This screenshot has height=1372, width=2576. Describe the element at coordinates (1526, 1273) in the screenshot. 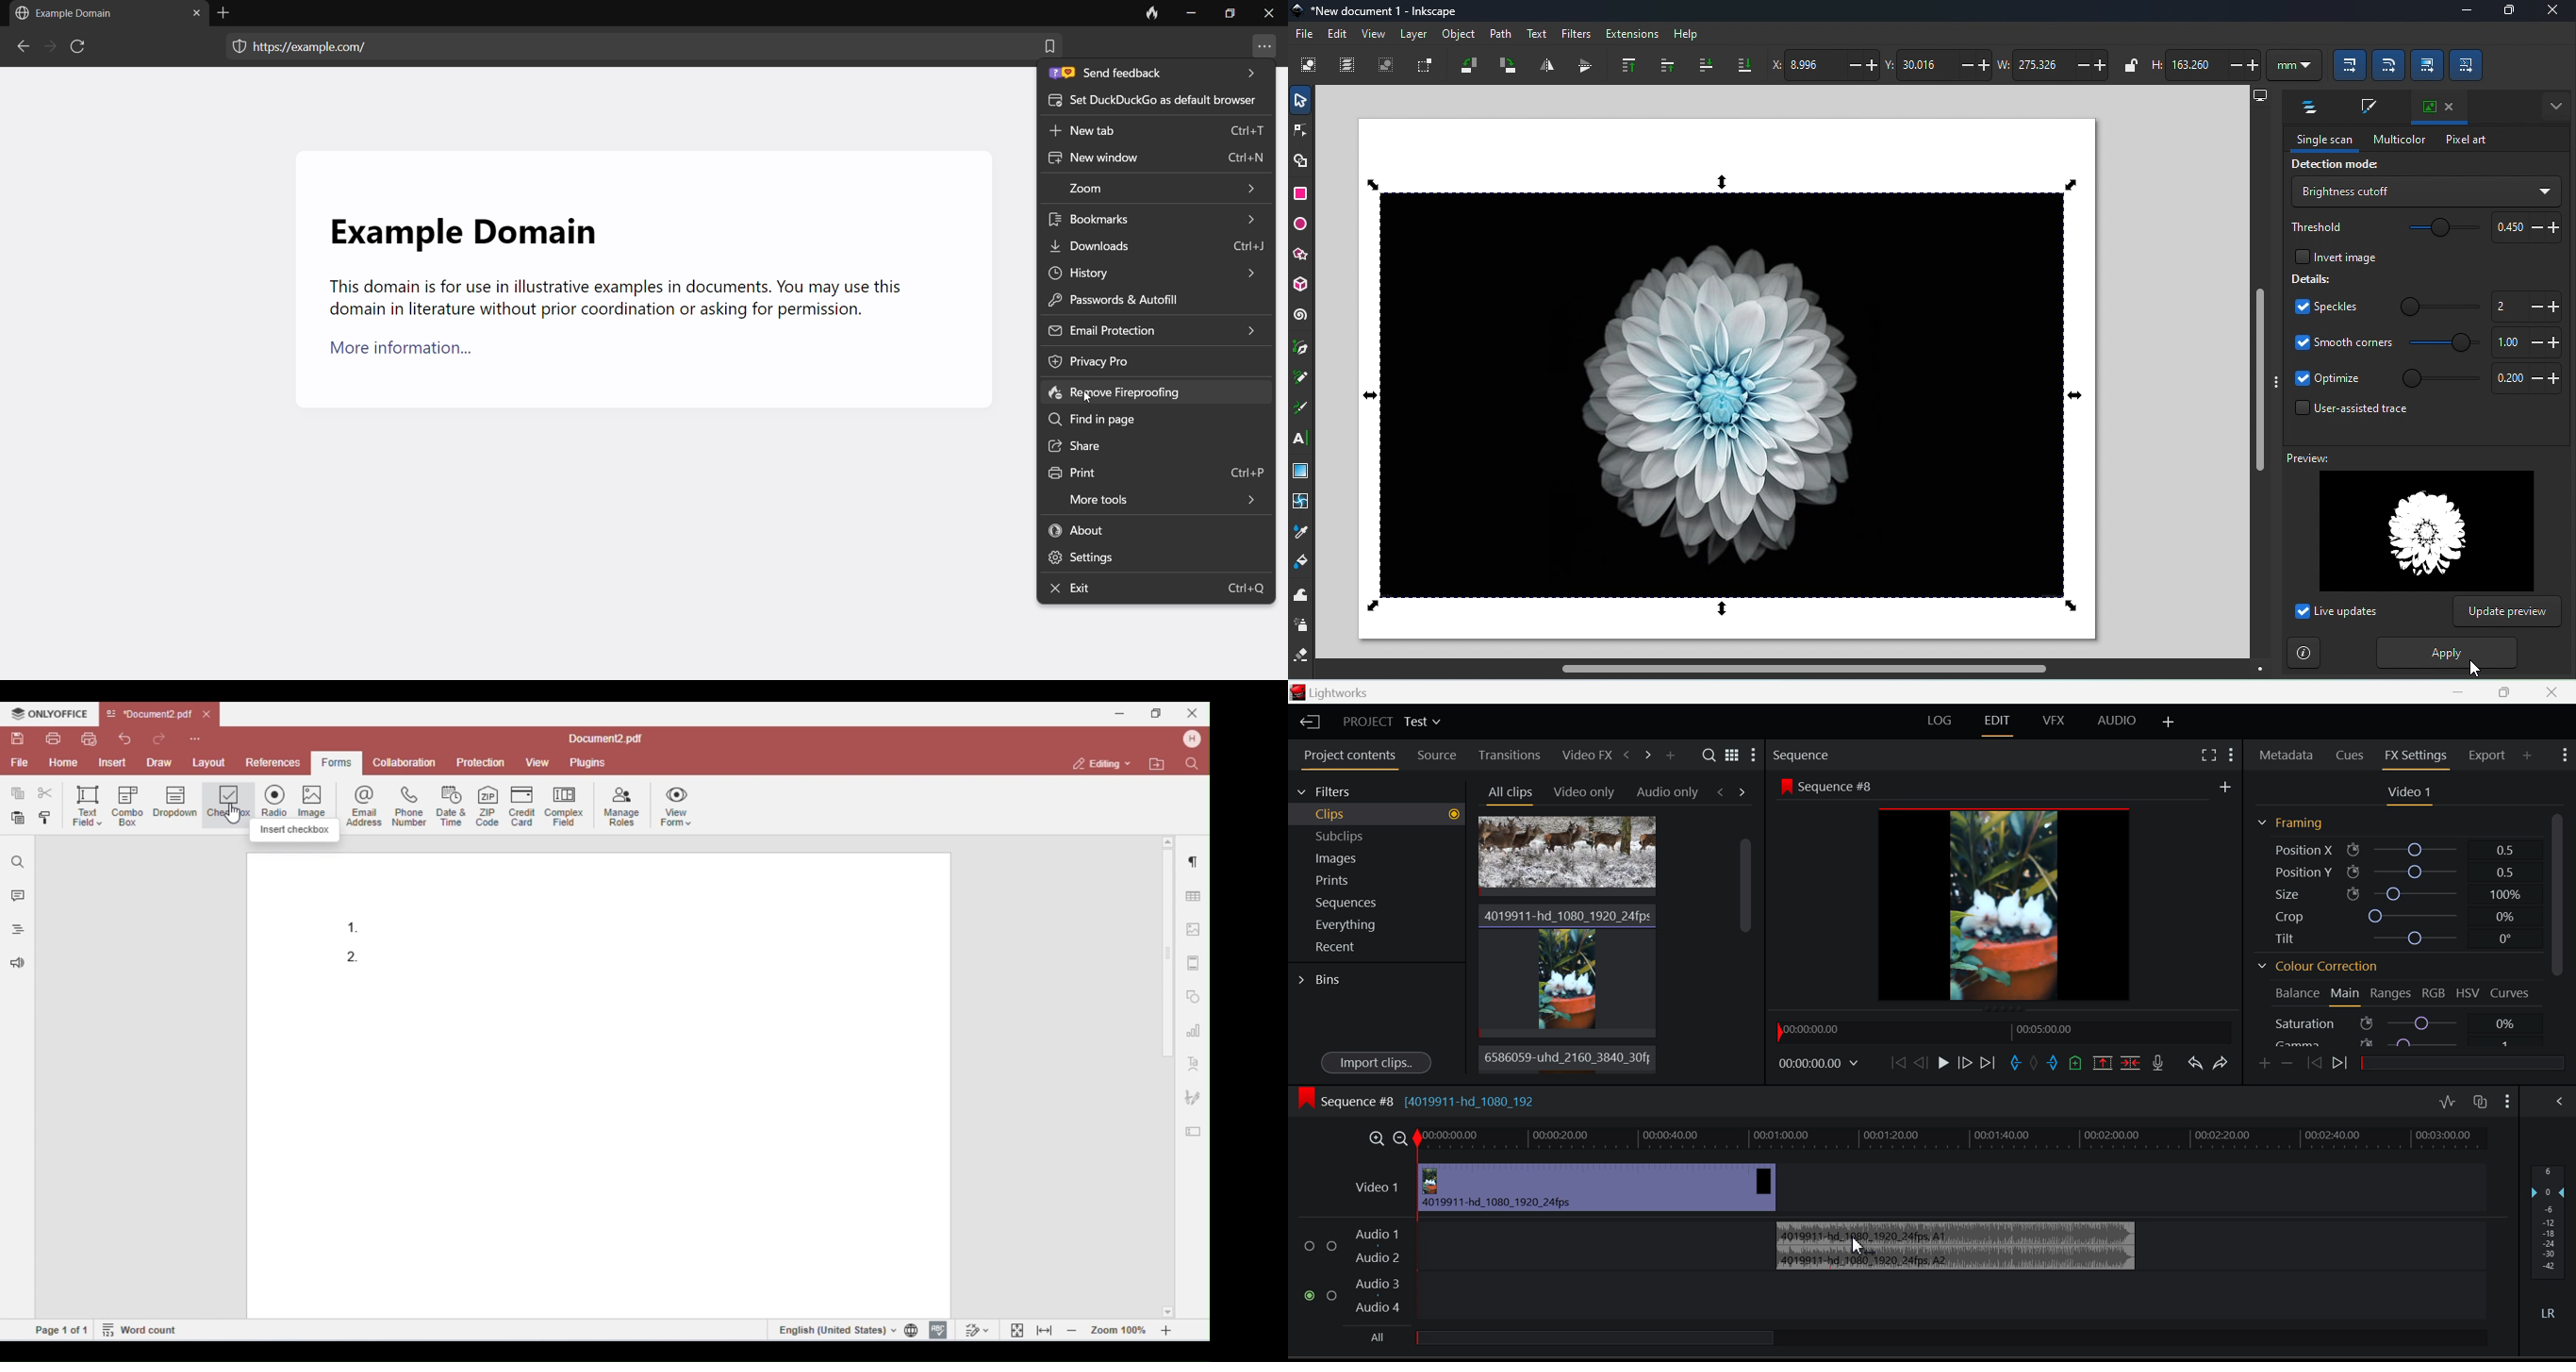

I see `Audio Input Fields` at that location.